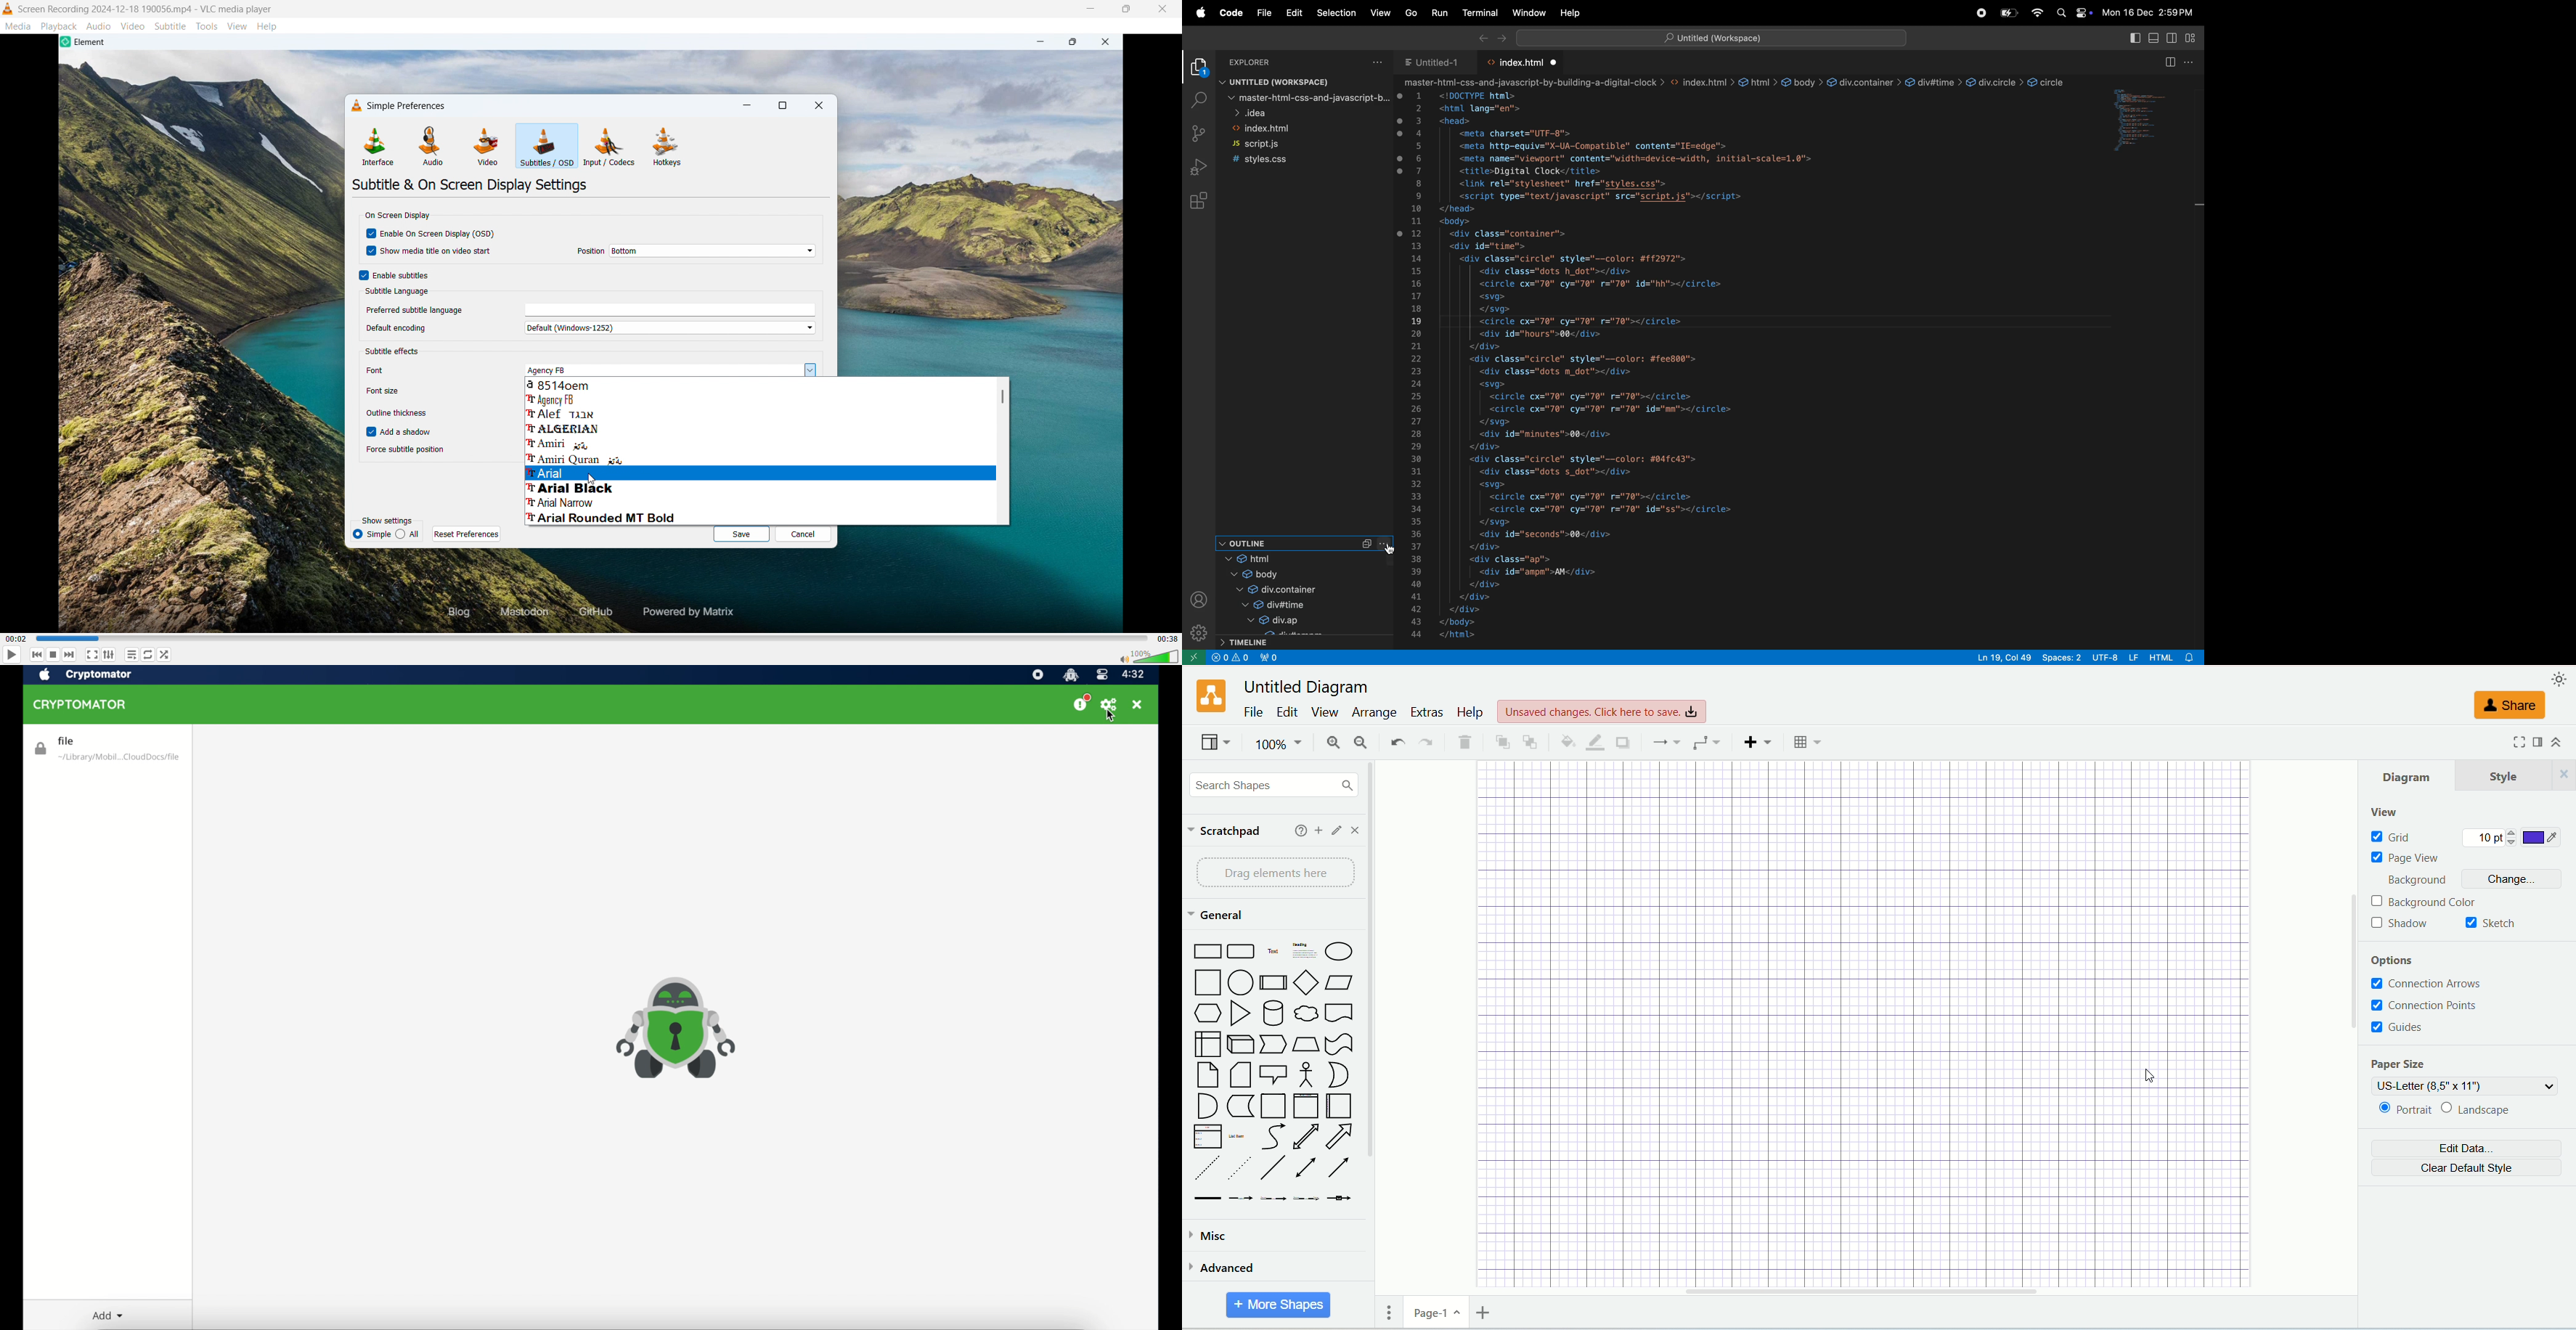  Describe the element at coordinates (741, 533) in the screenshot. I see `save` at that location.